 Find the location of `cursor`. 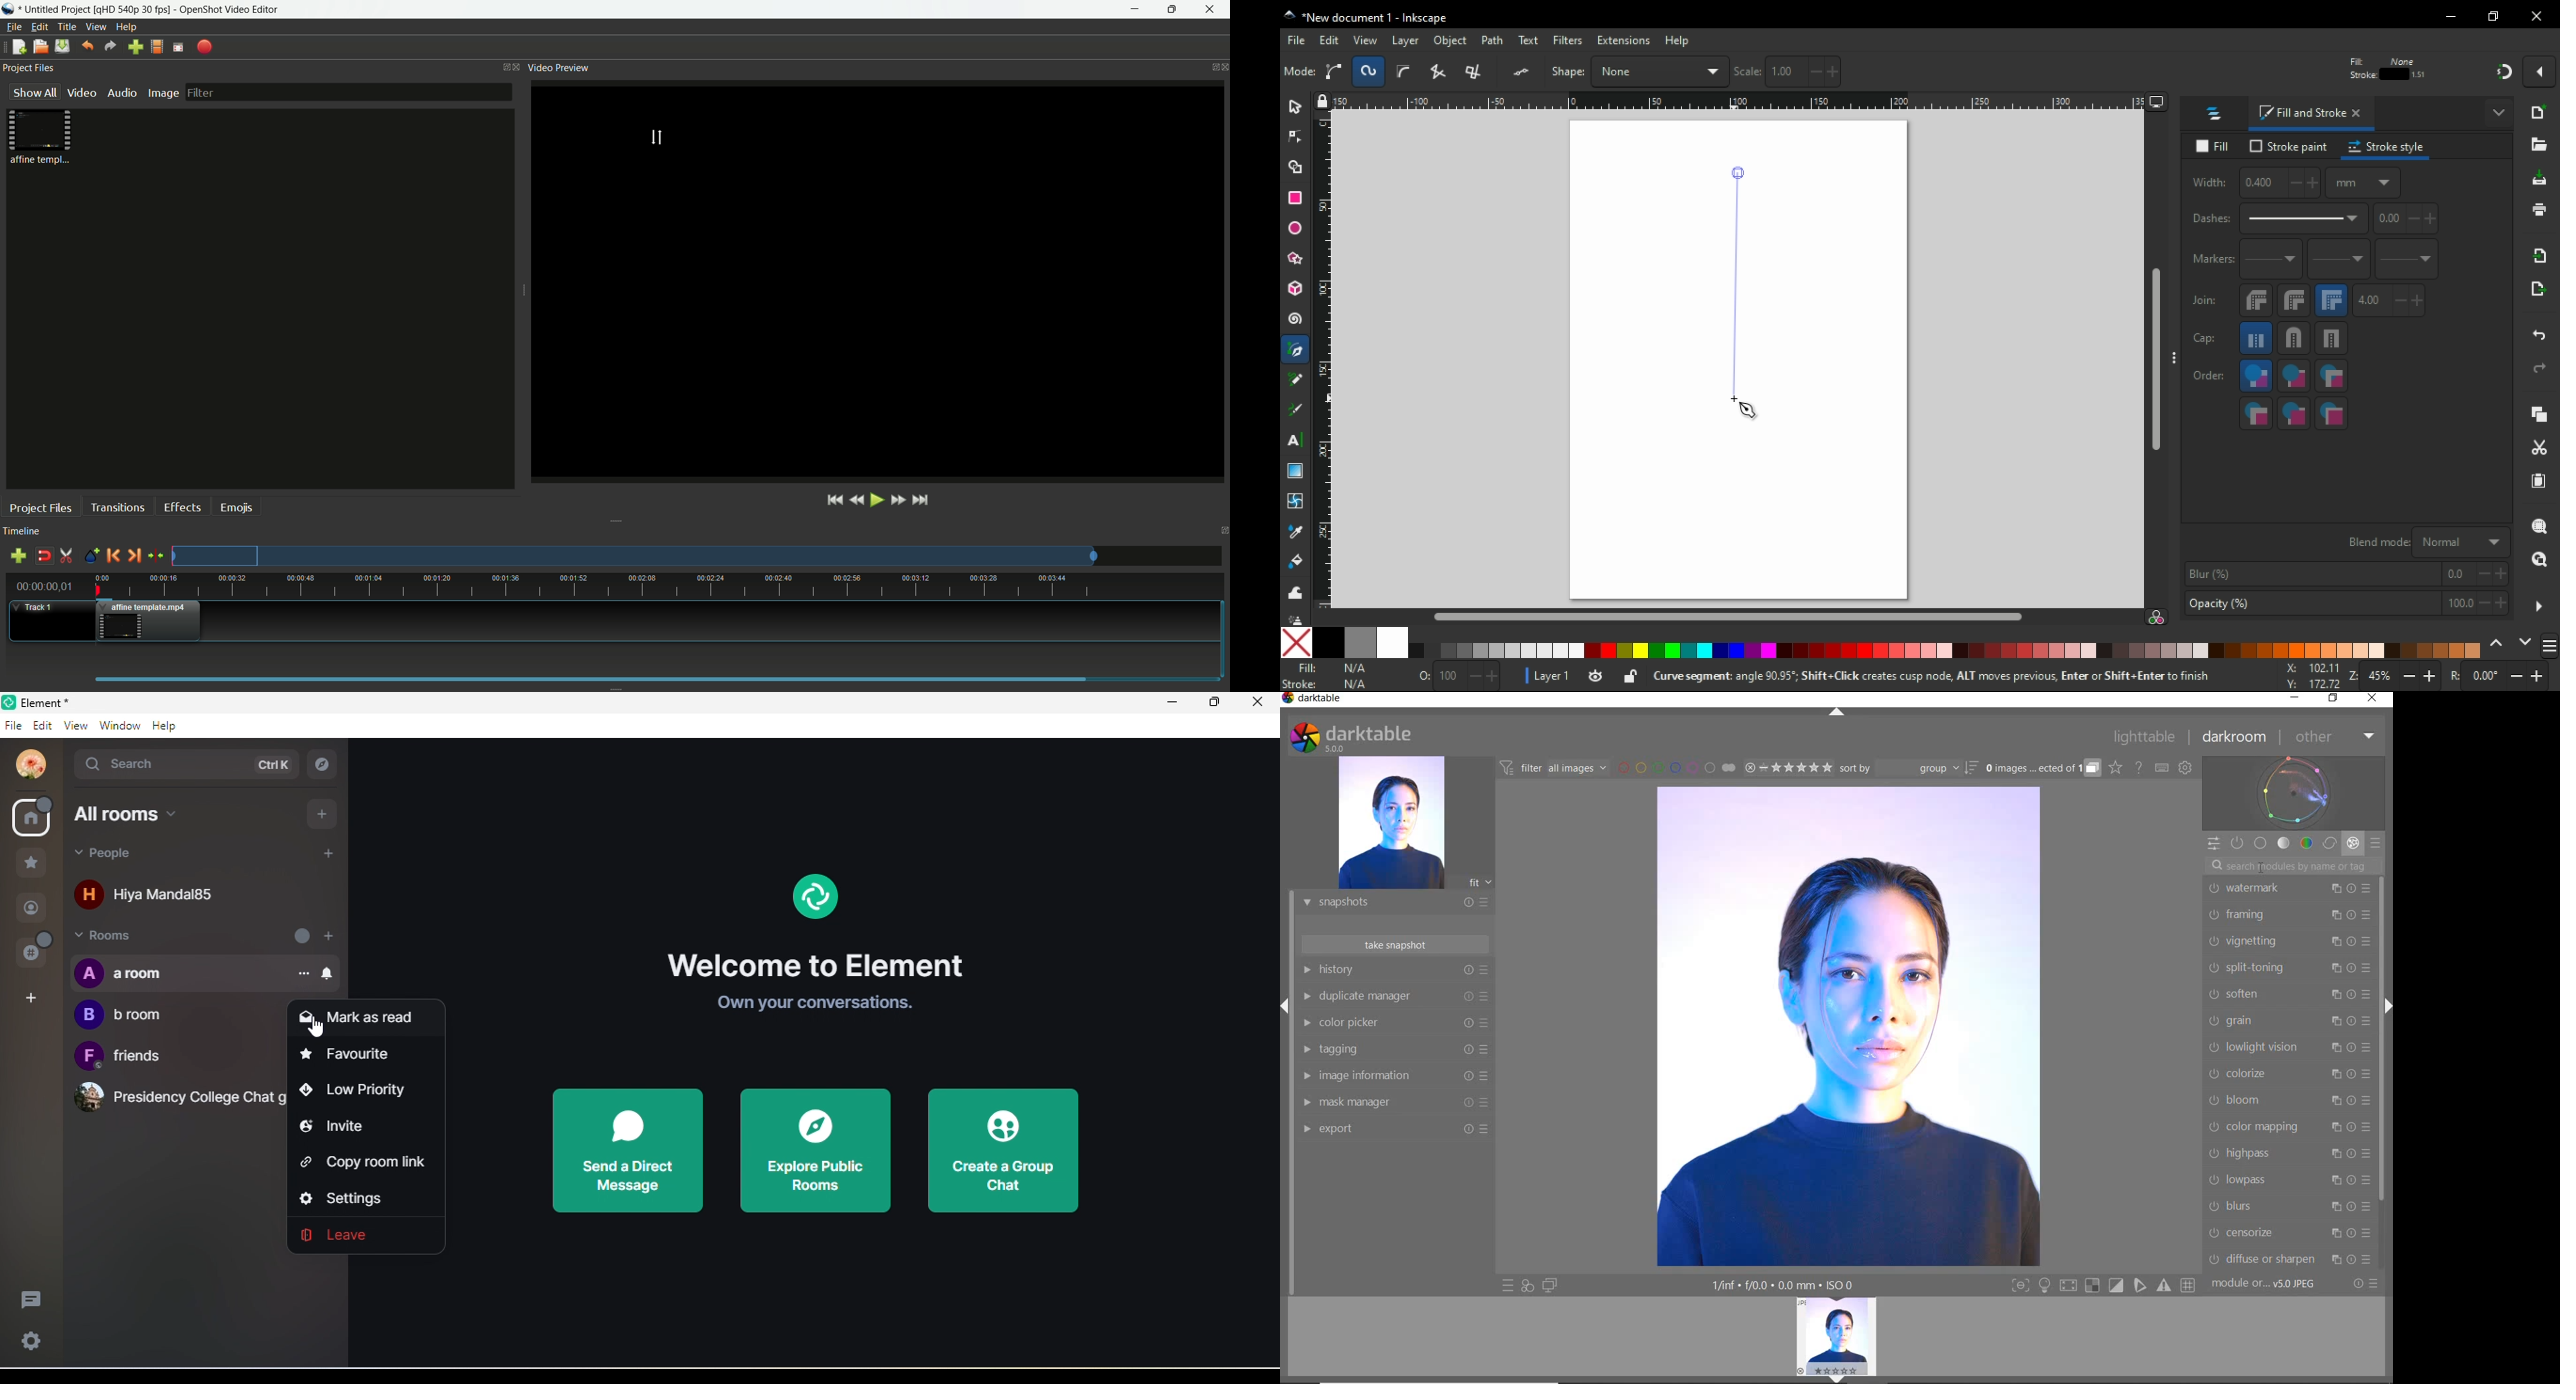

cursor is located at coordinates (660, 136).